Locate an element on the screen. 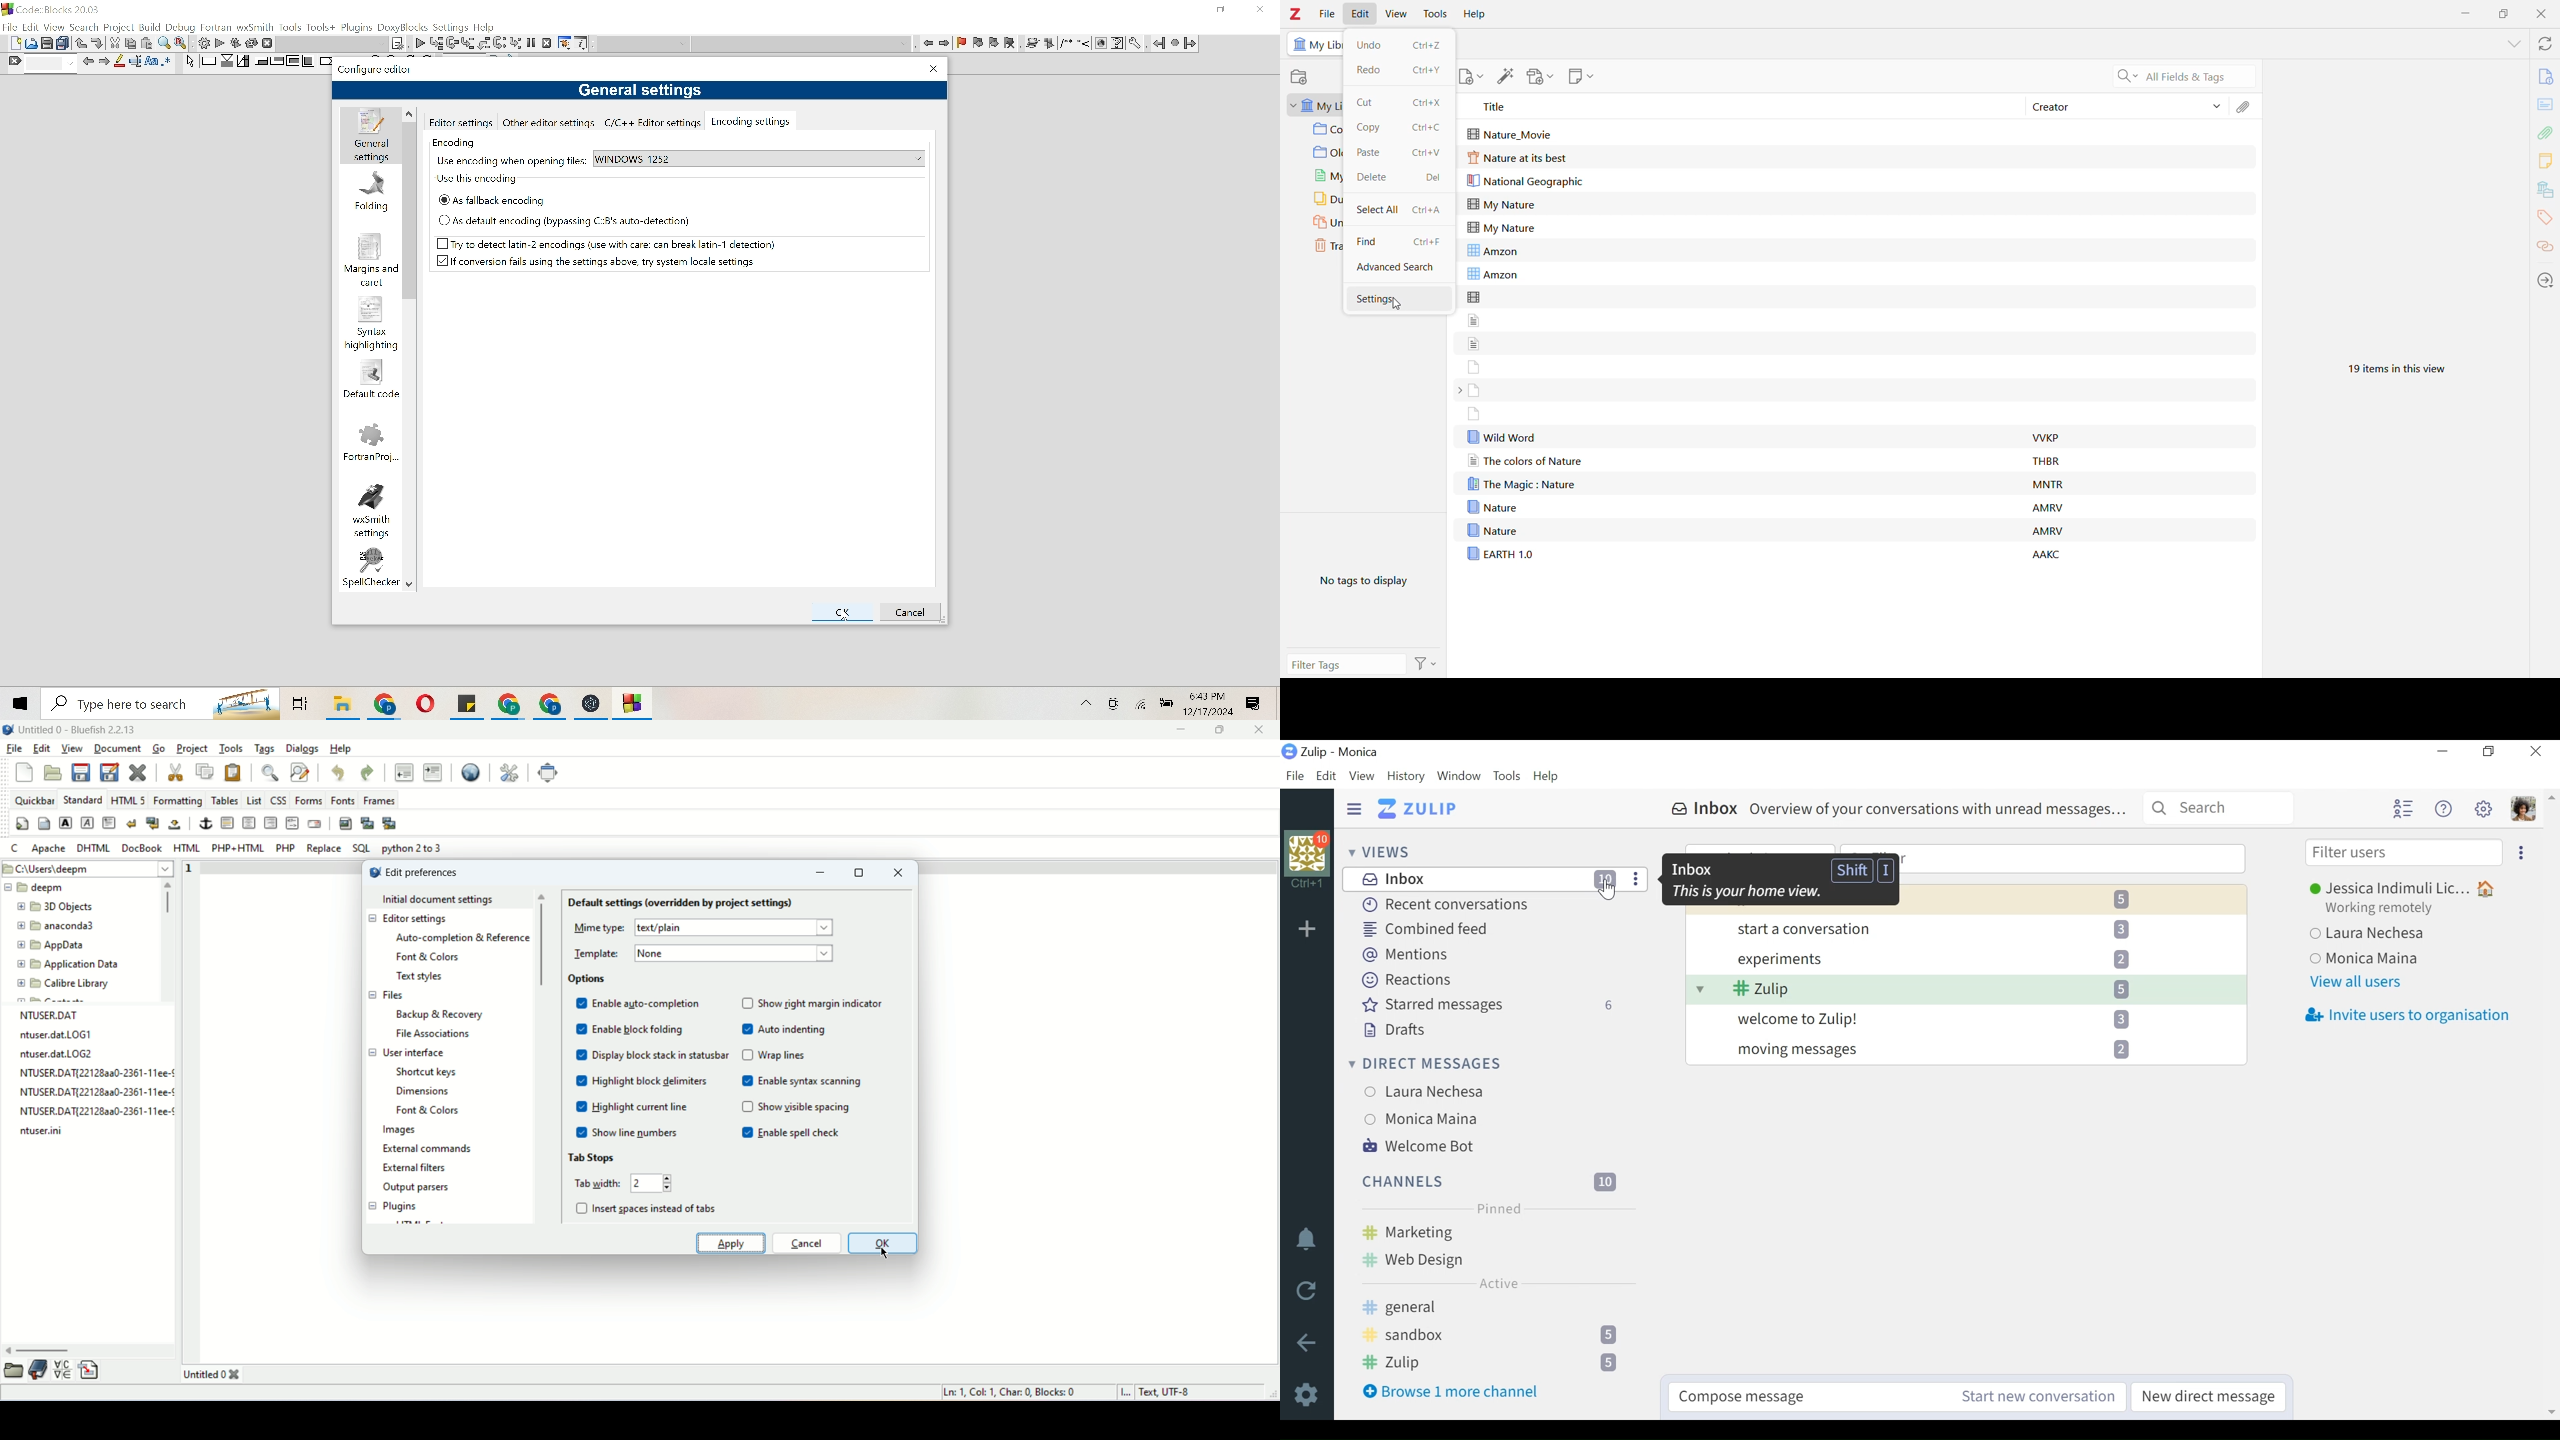 This screenshot has width=2576, height=1456. Filter Tags is located at coordinates (1347, 665).